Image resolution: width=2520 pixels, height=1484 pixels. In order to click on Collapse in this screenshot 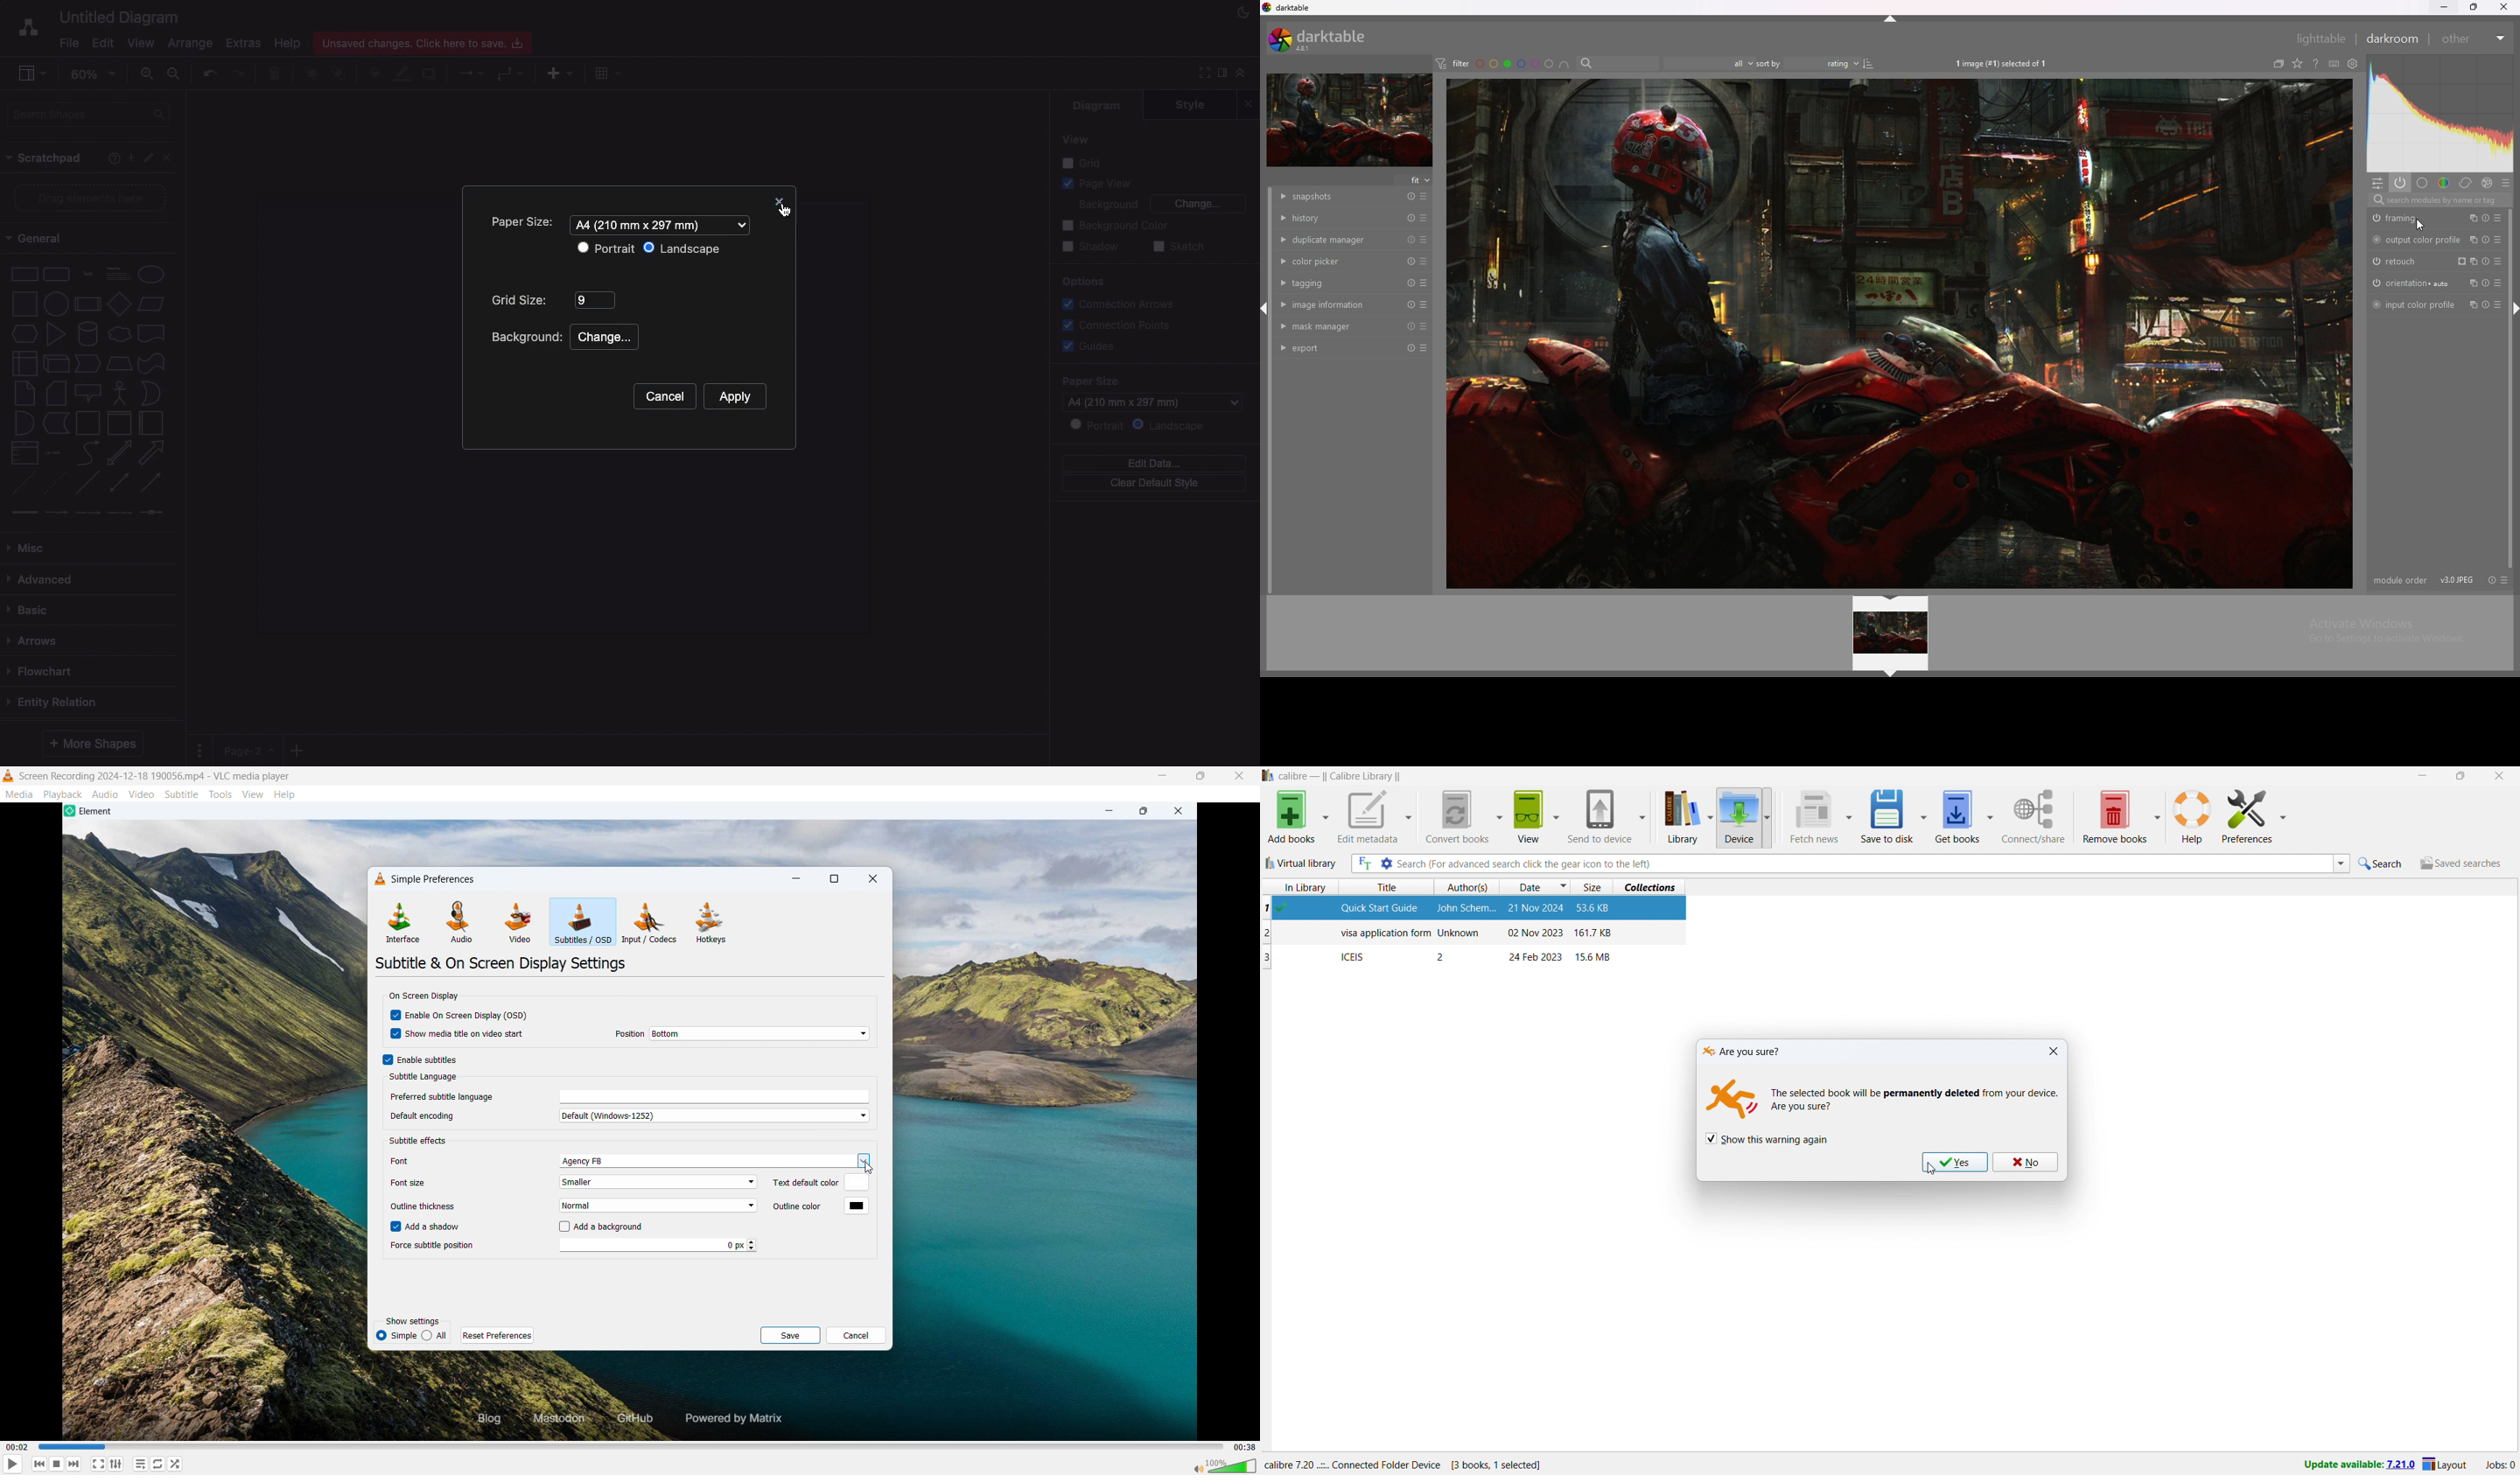, I will do `click(1241, 72)`.